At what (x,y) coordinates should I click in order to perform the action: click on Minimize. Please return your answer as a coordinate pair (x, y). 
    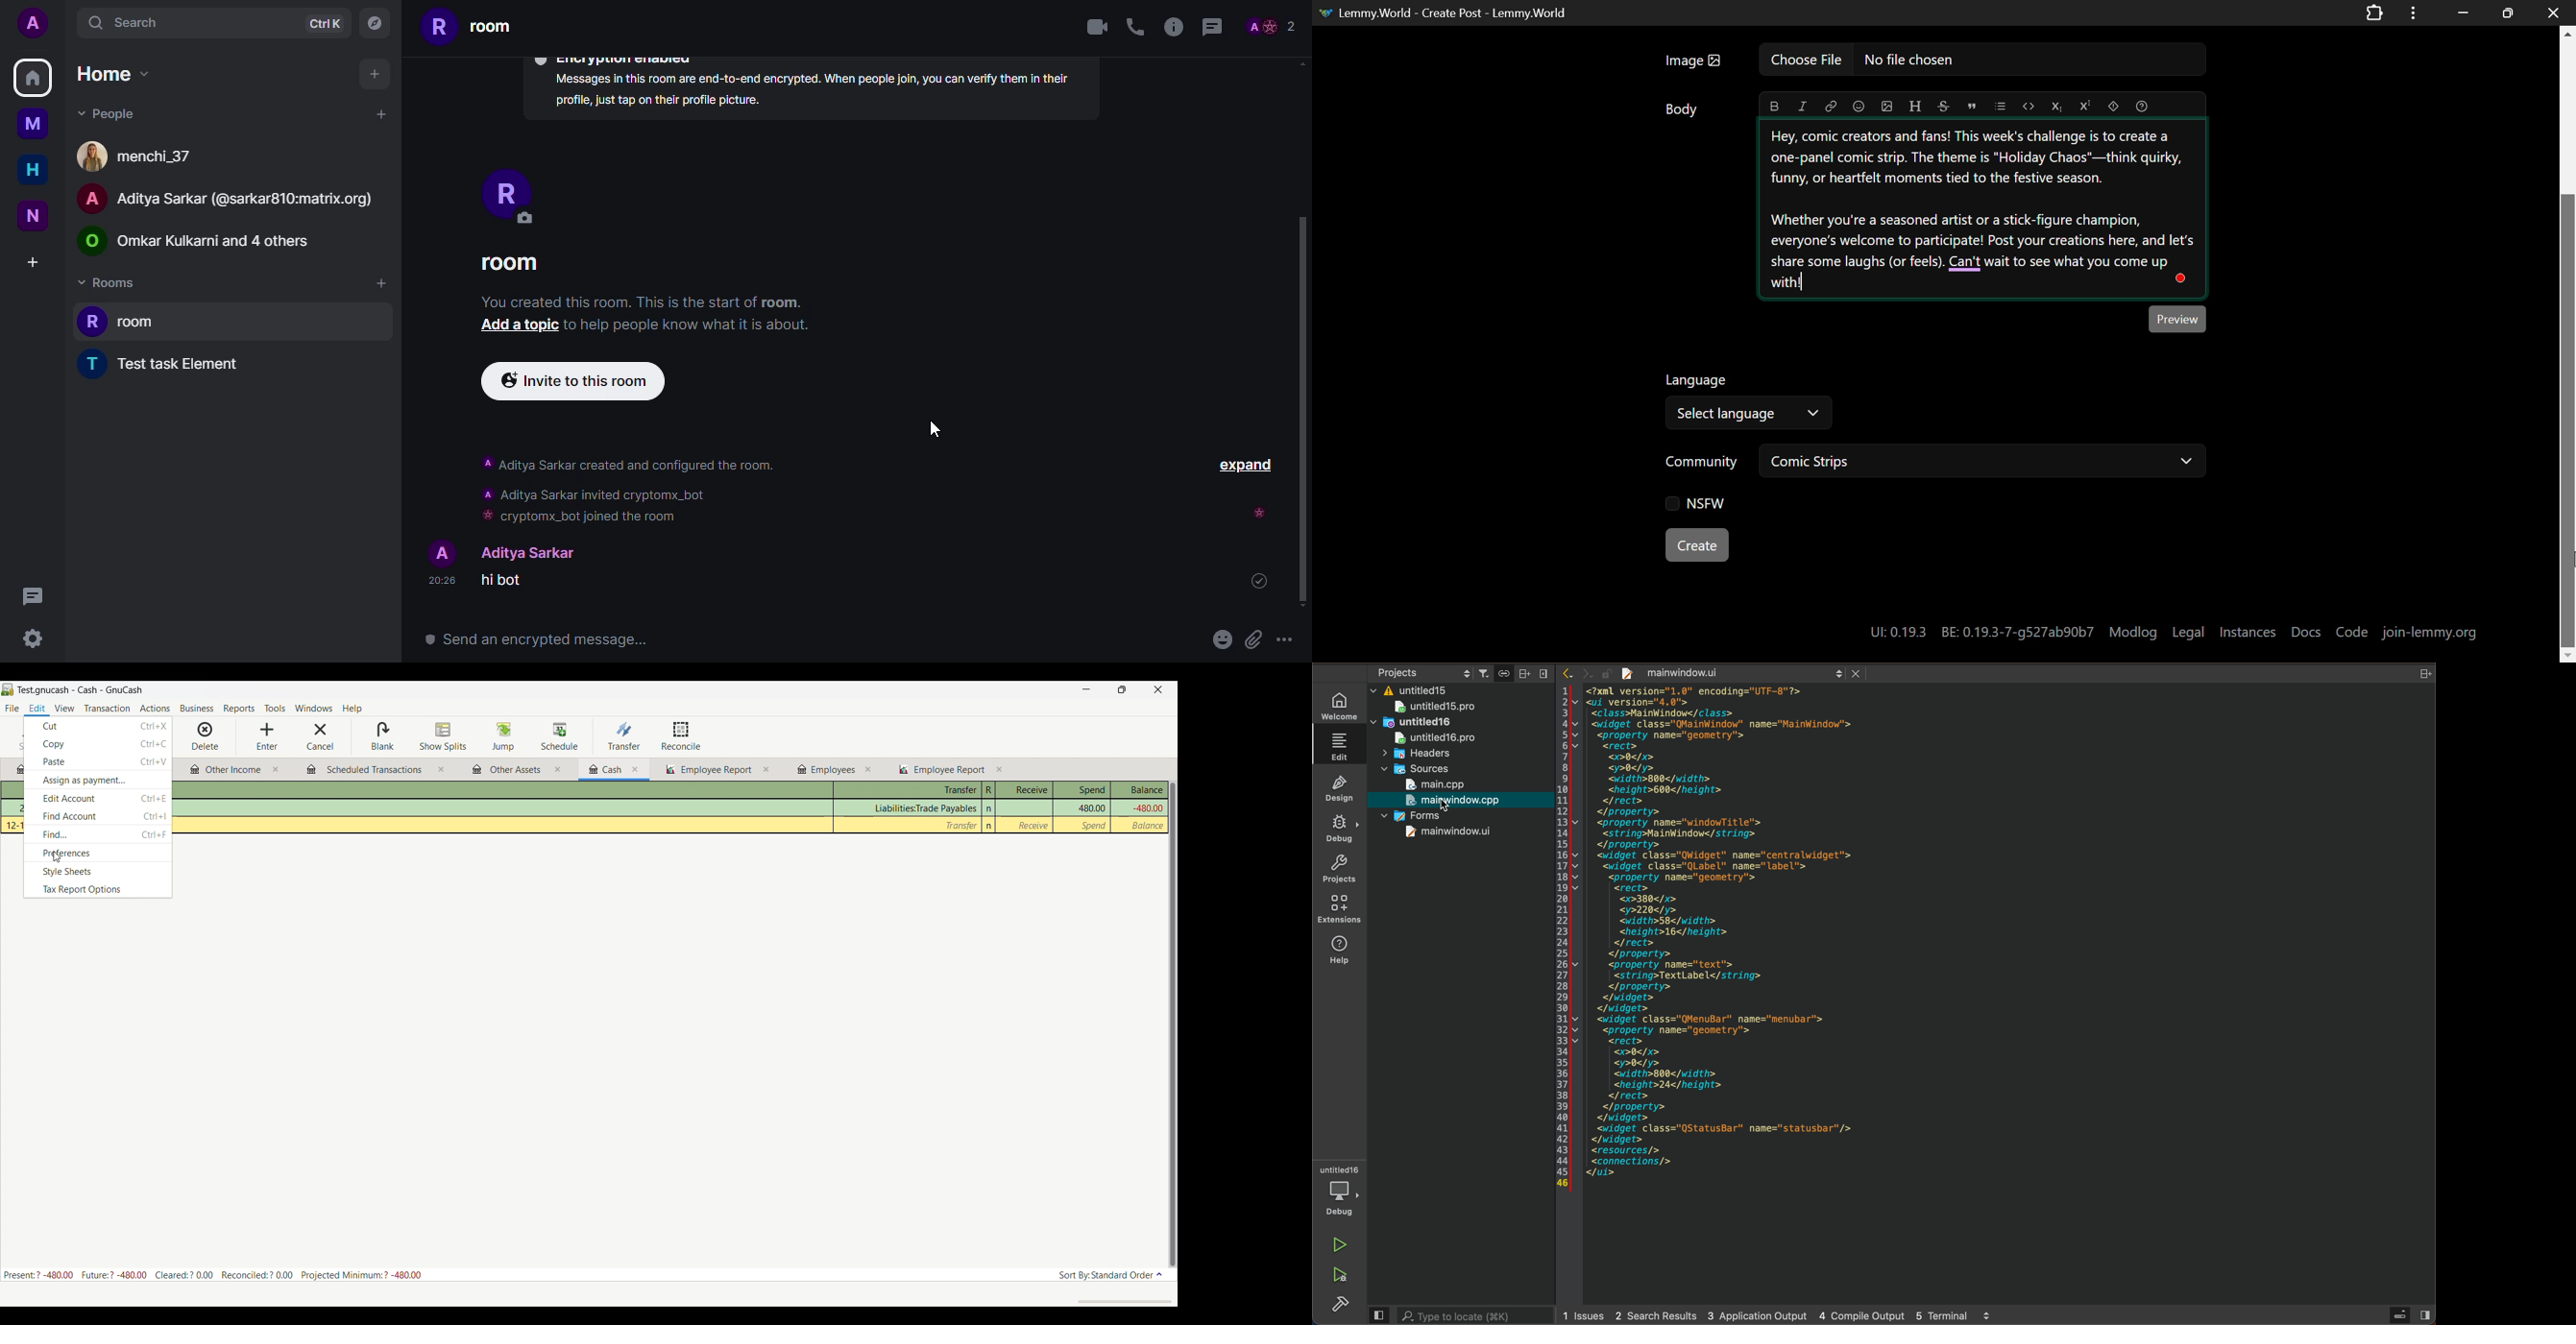
    Looking at the image, I should click on (1087, 689).